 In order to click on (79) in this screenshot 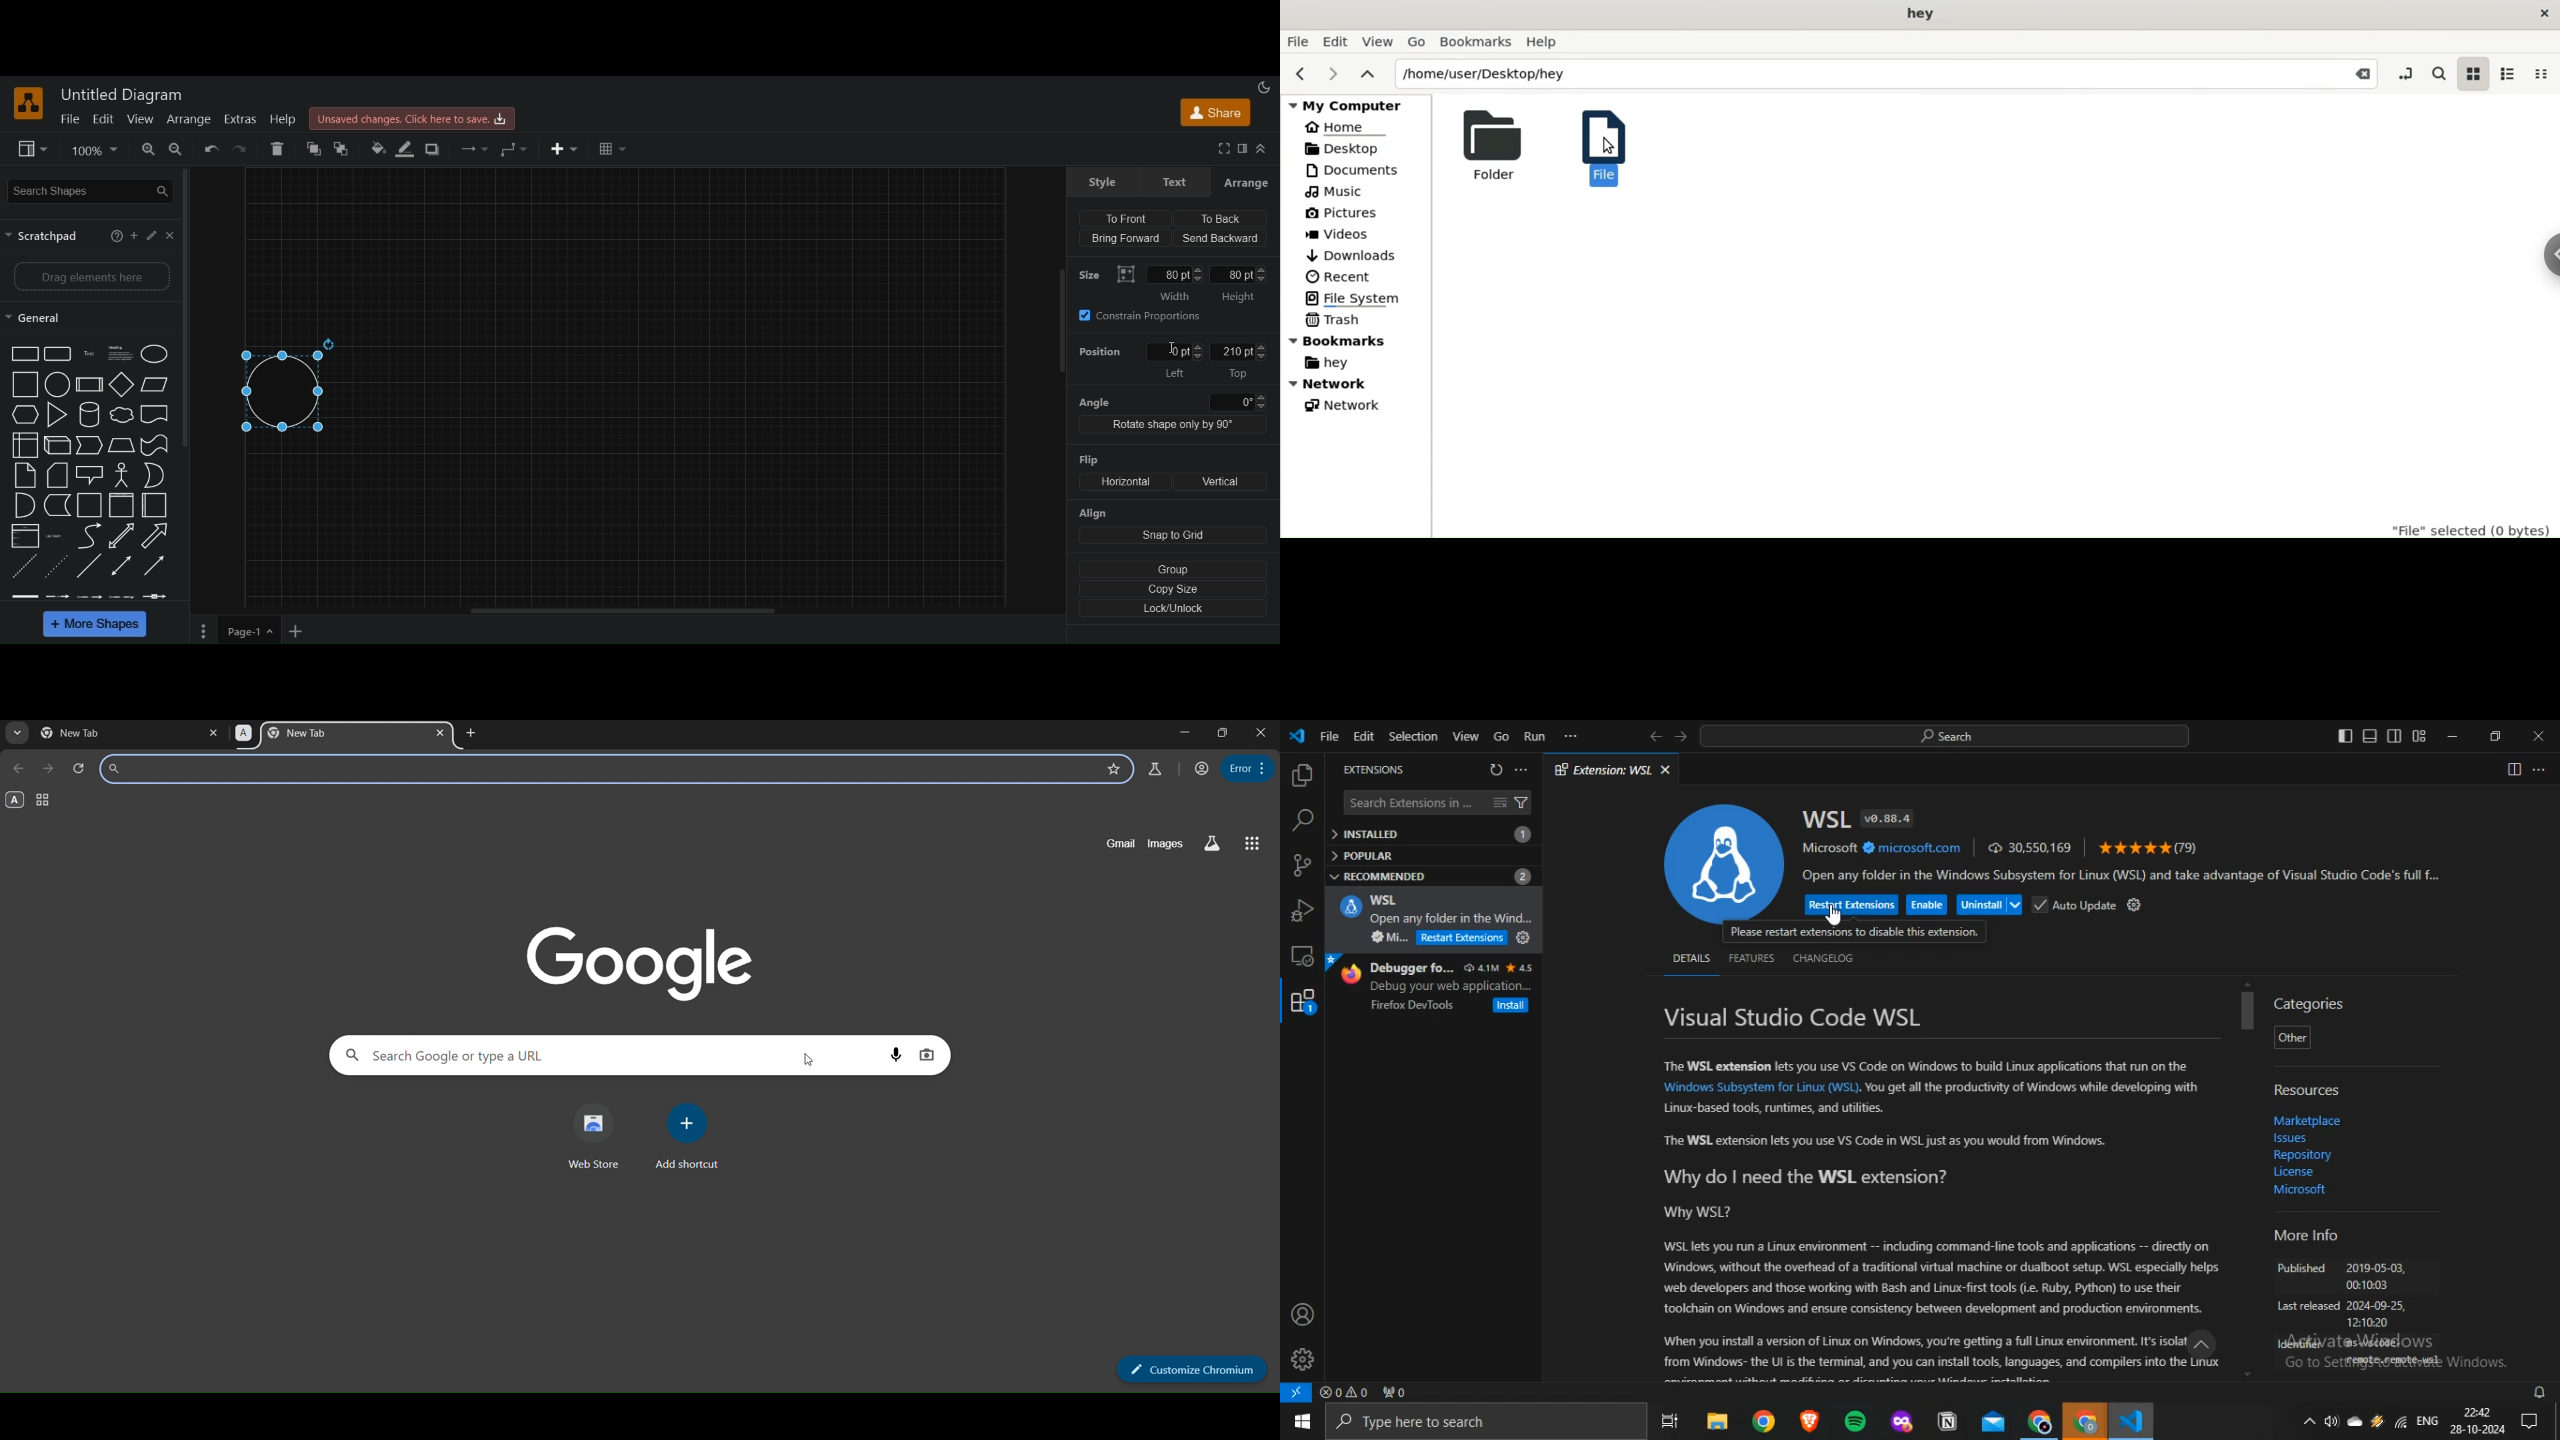, I will do `click(2149, 847)`.